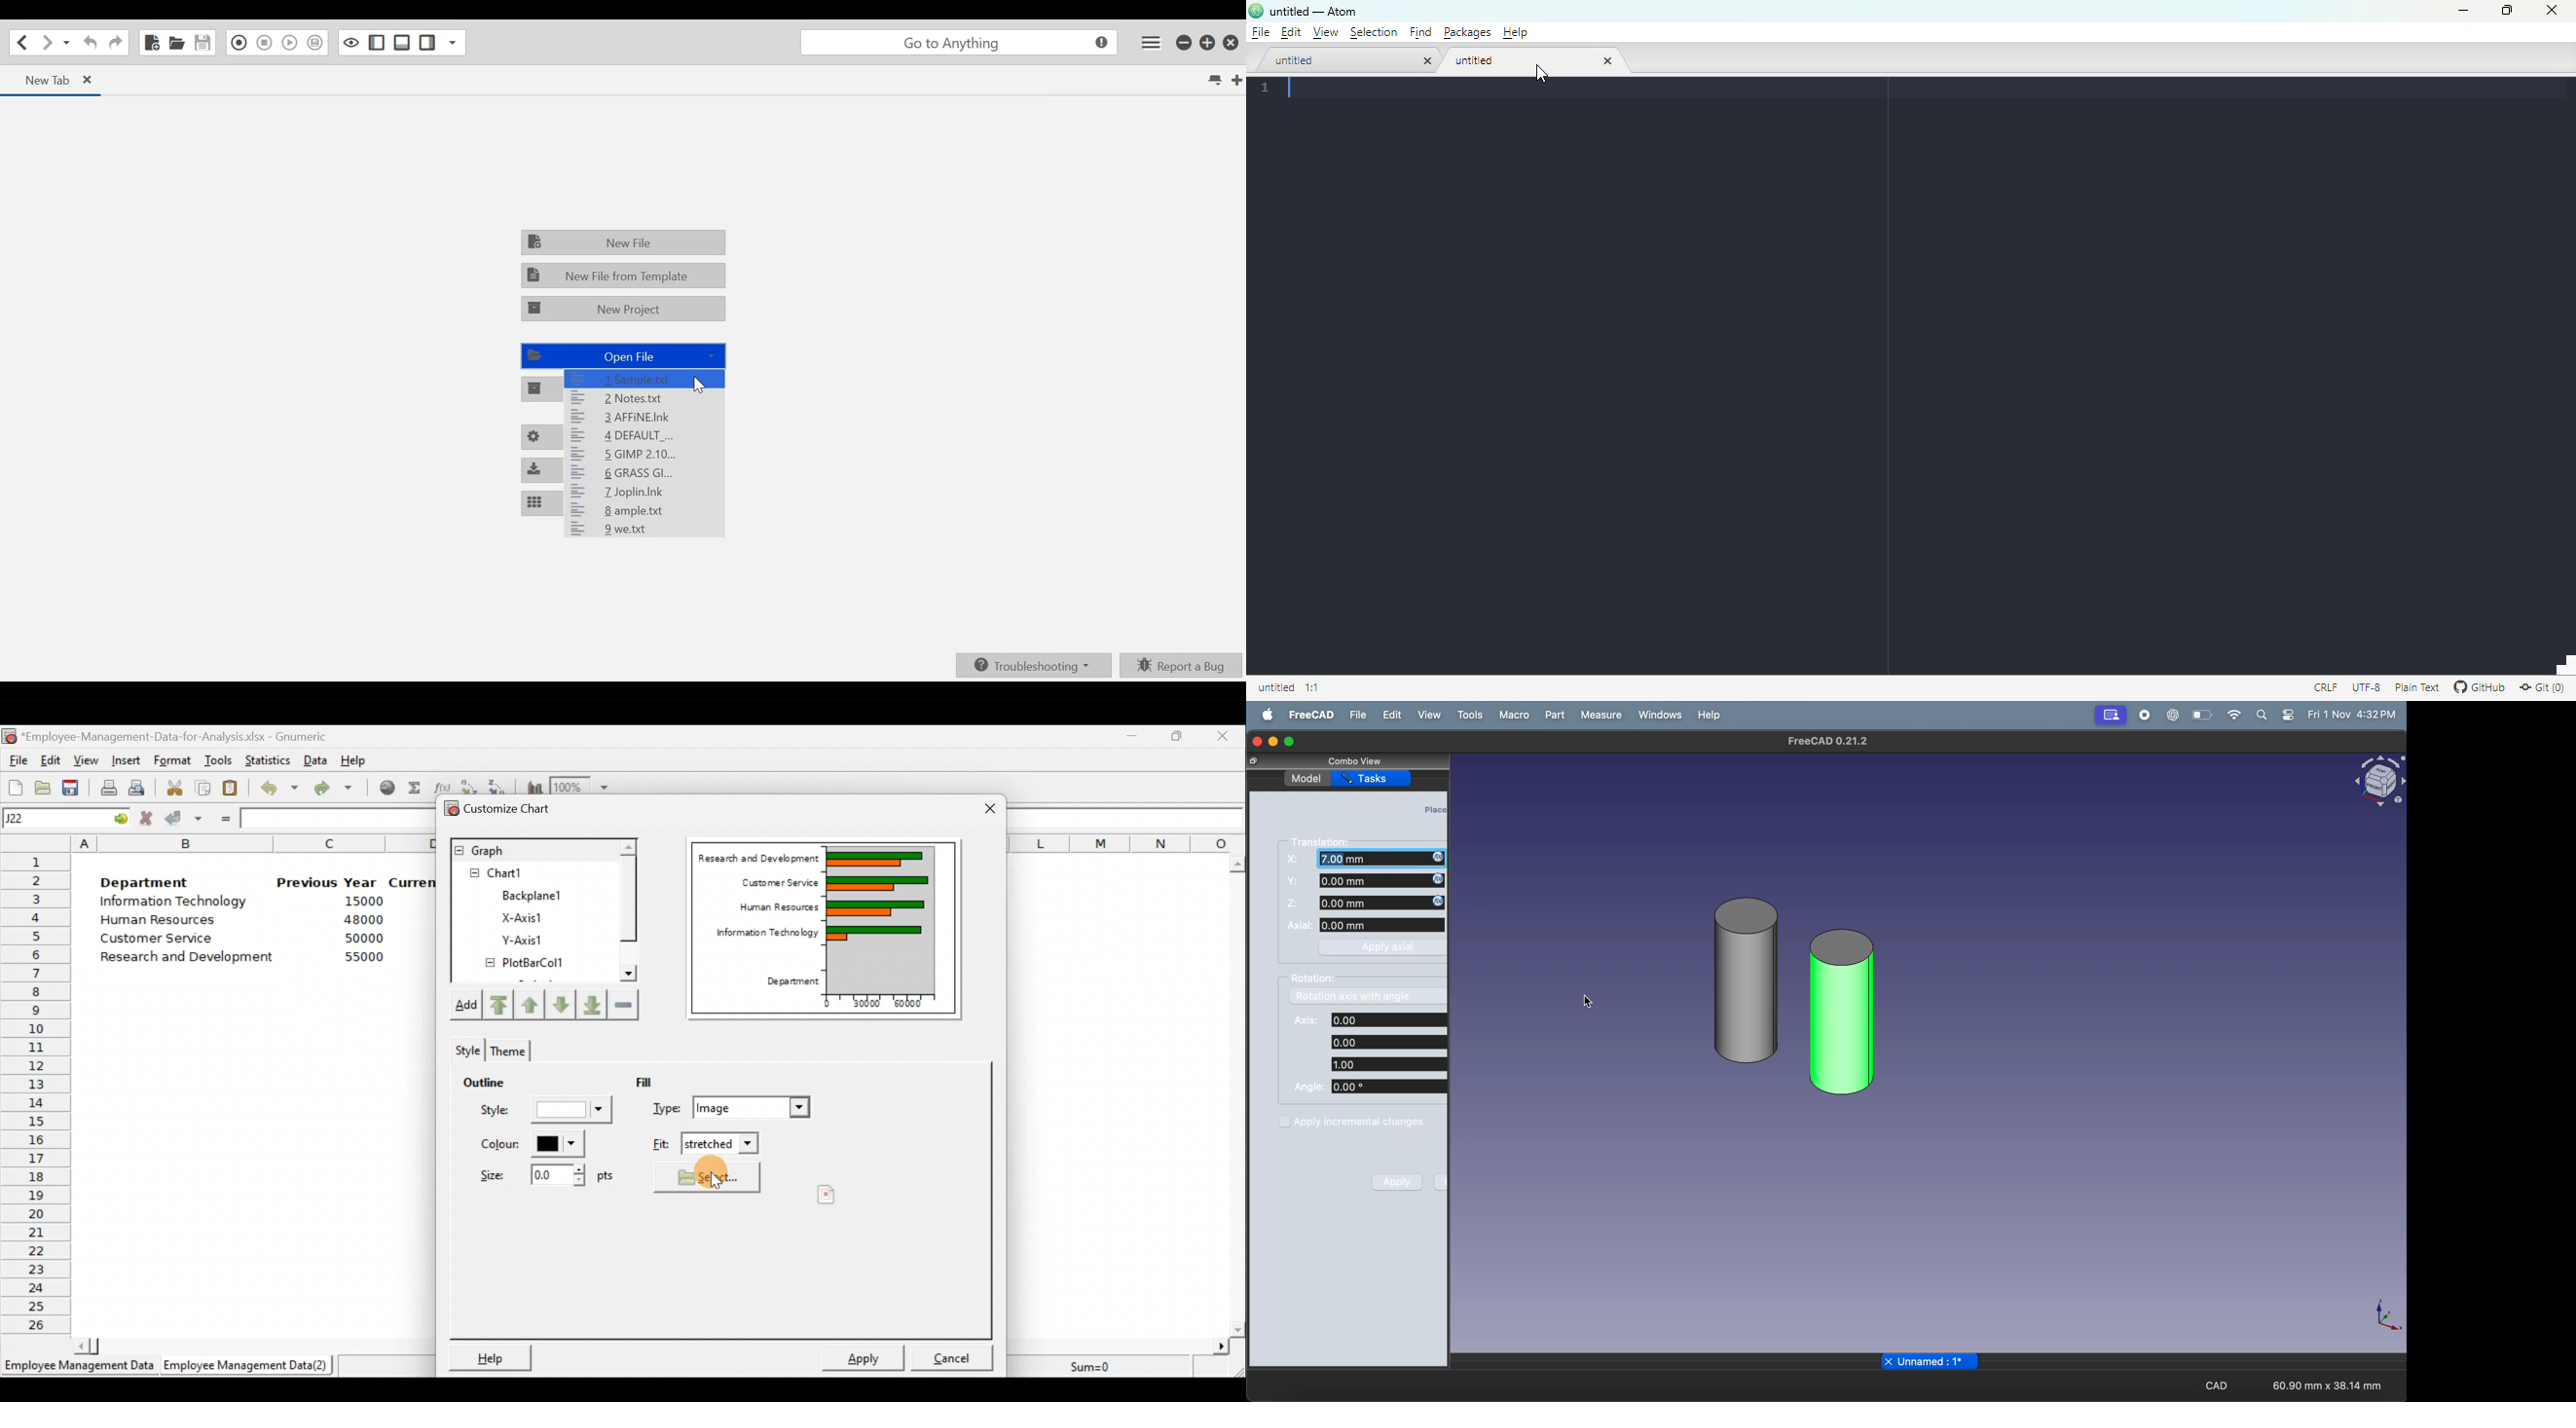 The width and height of the screenshot is (2576, 1428). I want to click on Print preview, so click(138, 787).